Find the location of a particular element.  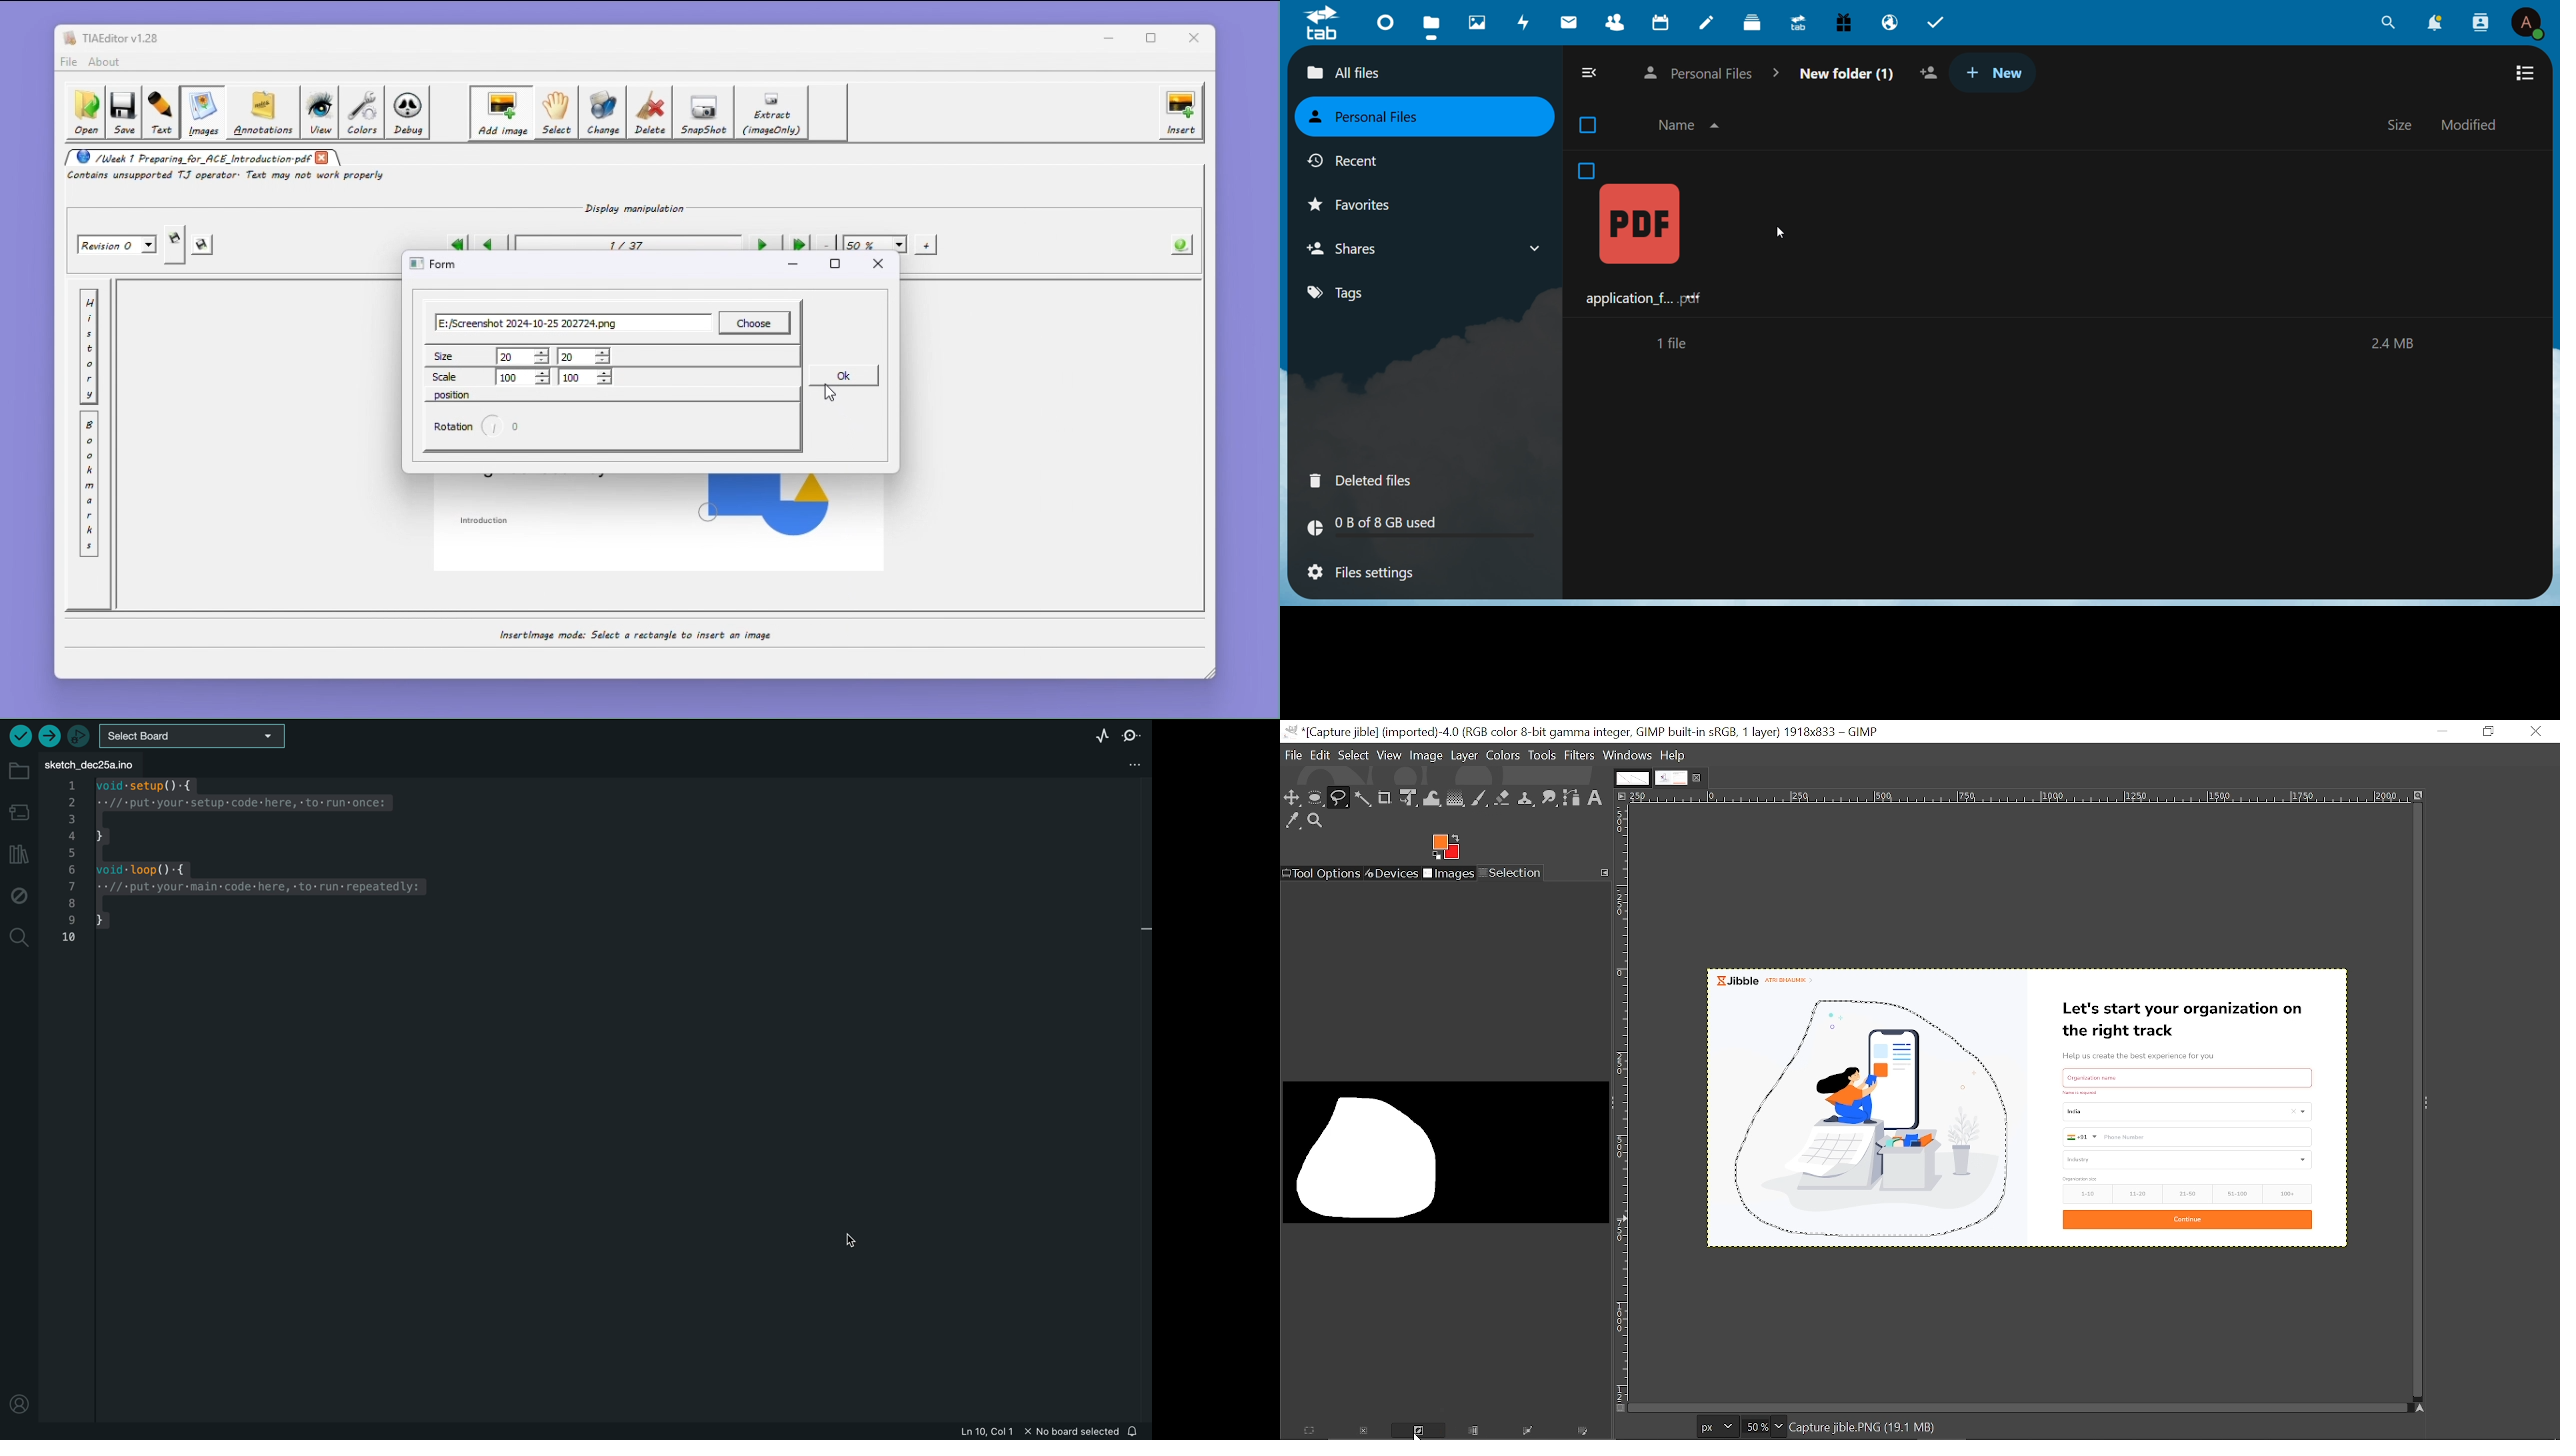

Free select tool is located at coordinates (1339, 798).